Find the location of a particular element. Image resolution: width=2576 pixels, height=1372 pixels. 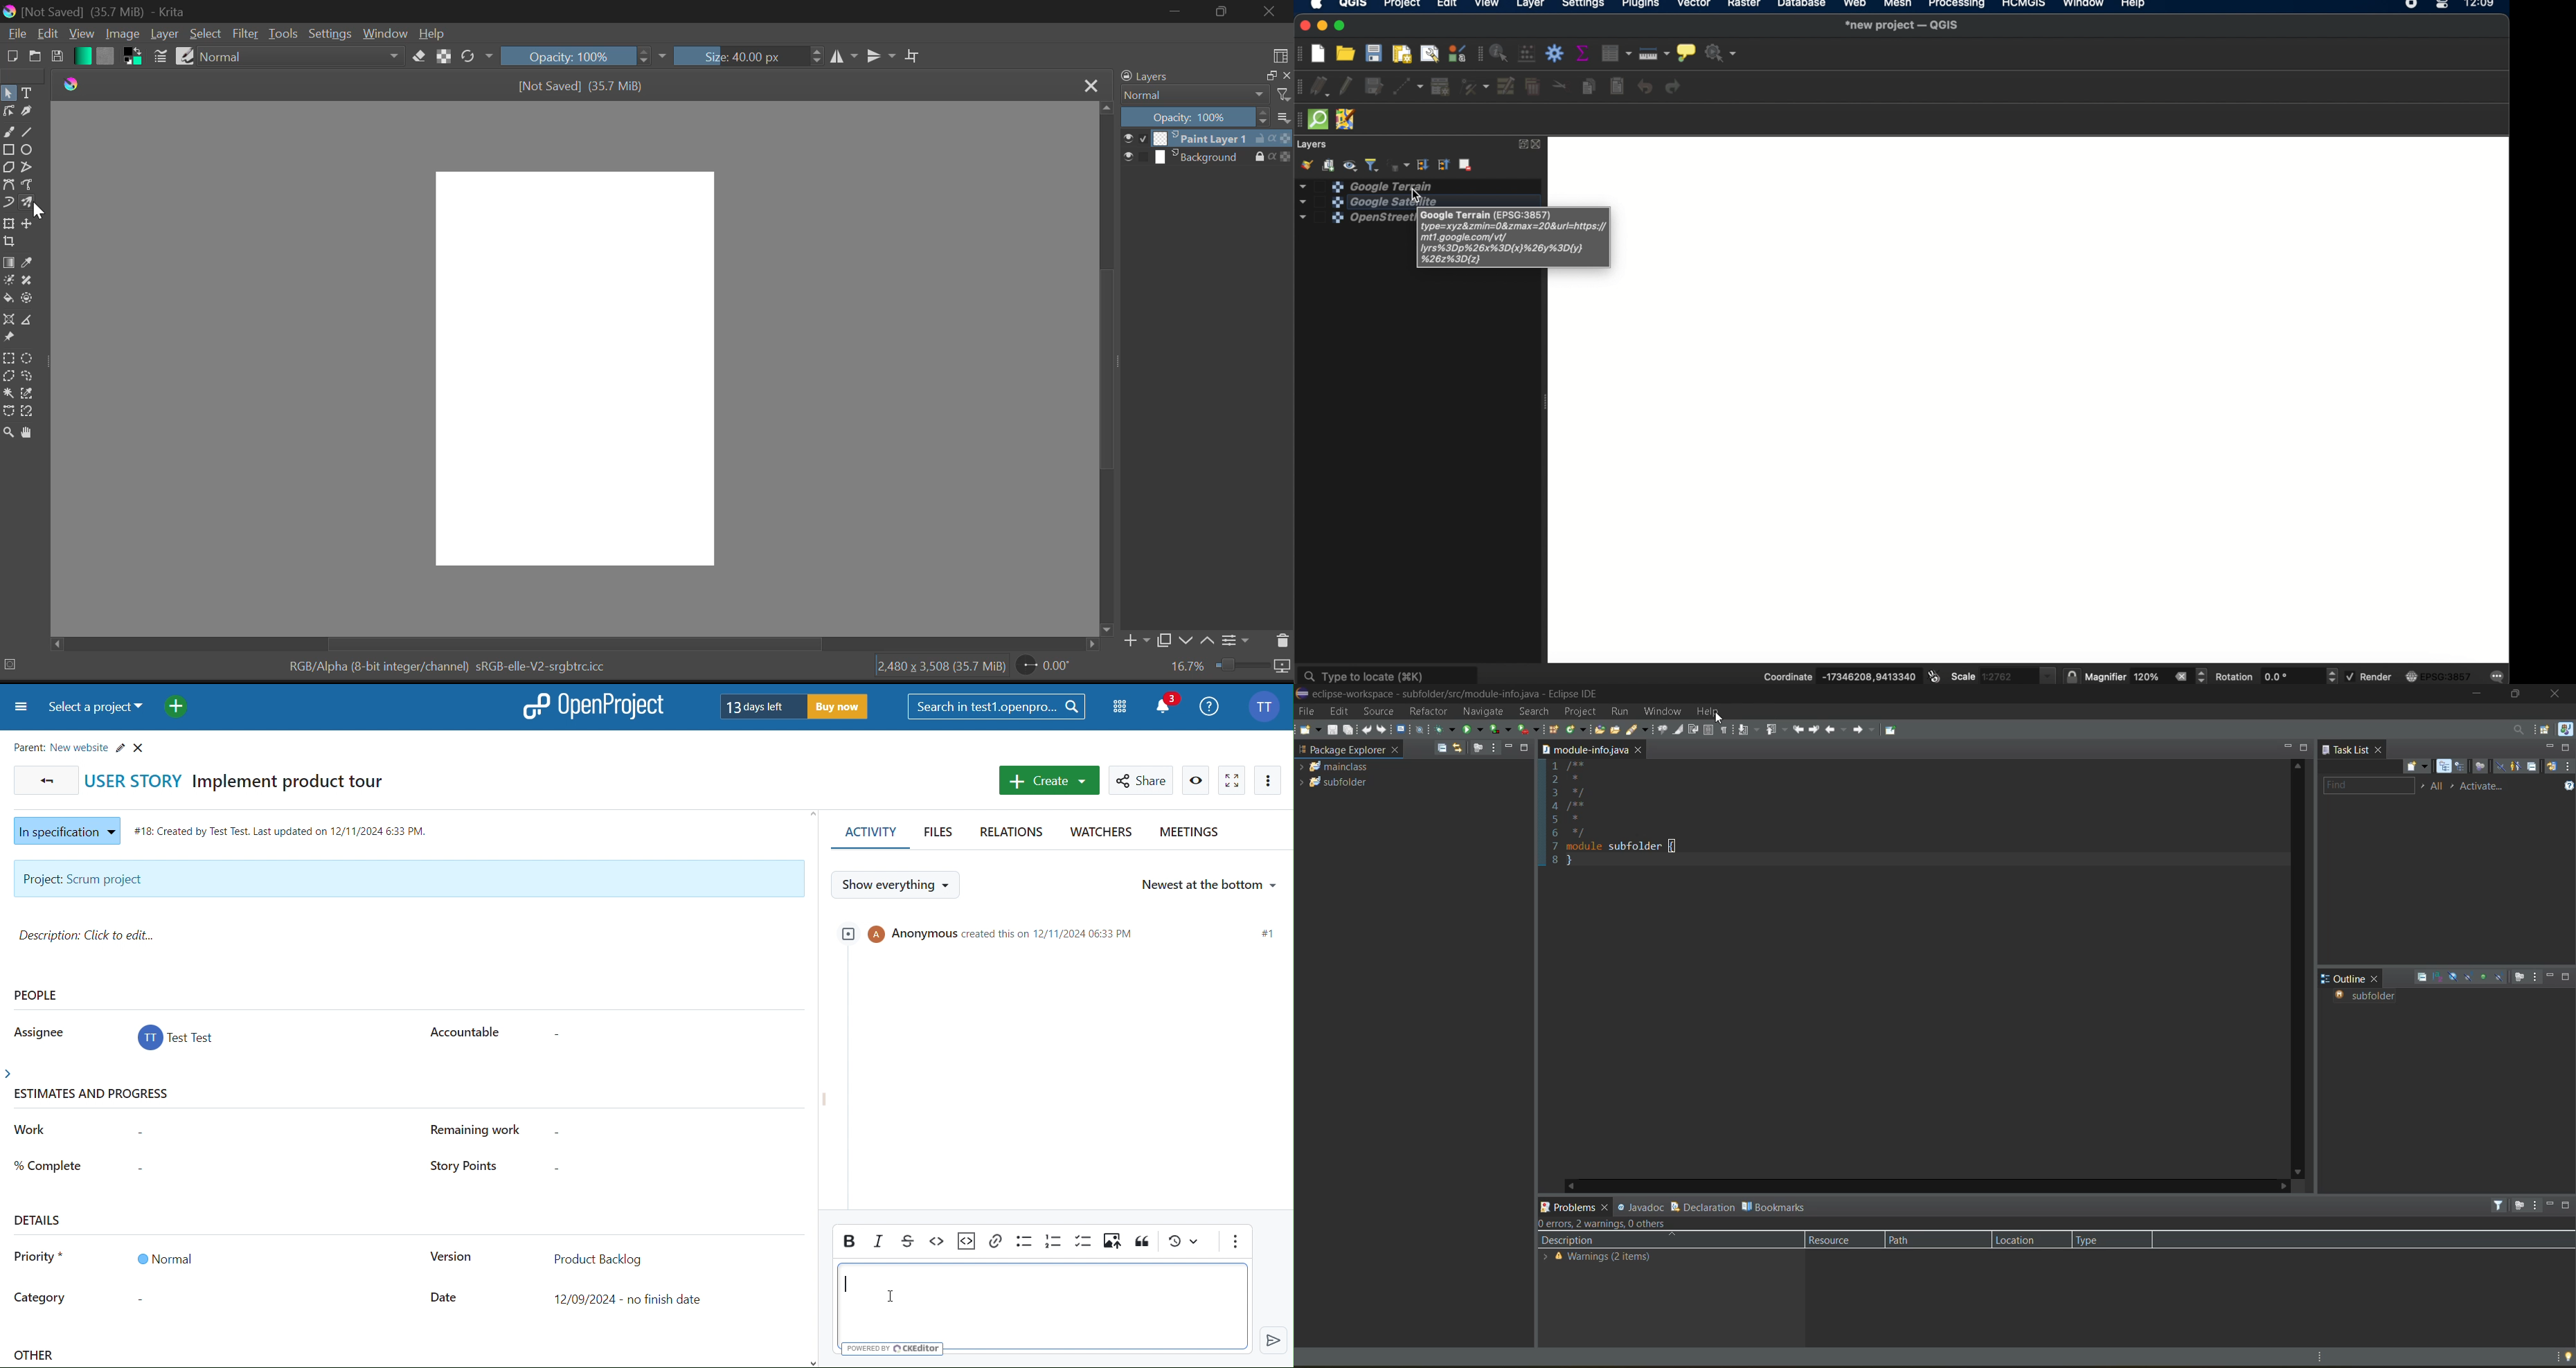

[Not Saved] (35.7 MiB) is located at coordinates (585, 86).